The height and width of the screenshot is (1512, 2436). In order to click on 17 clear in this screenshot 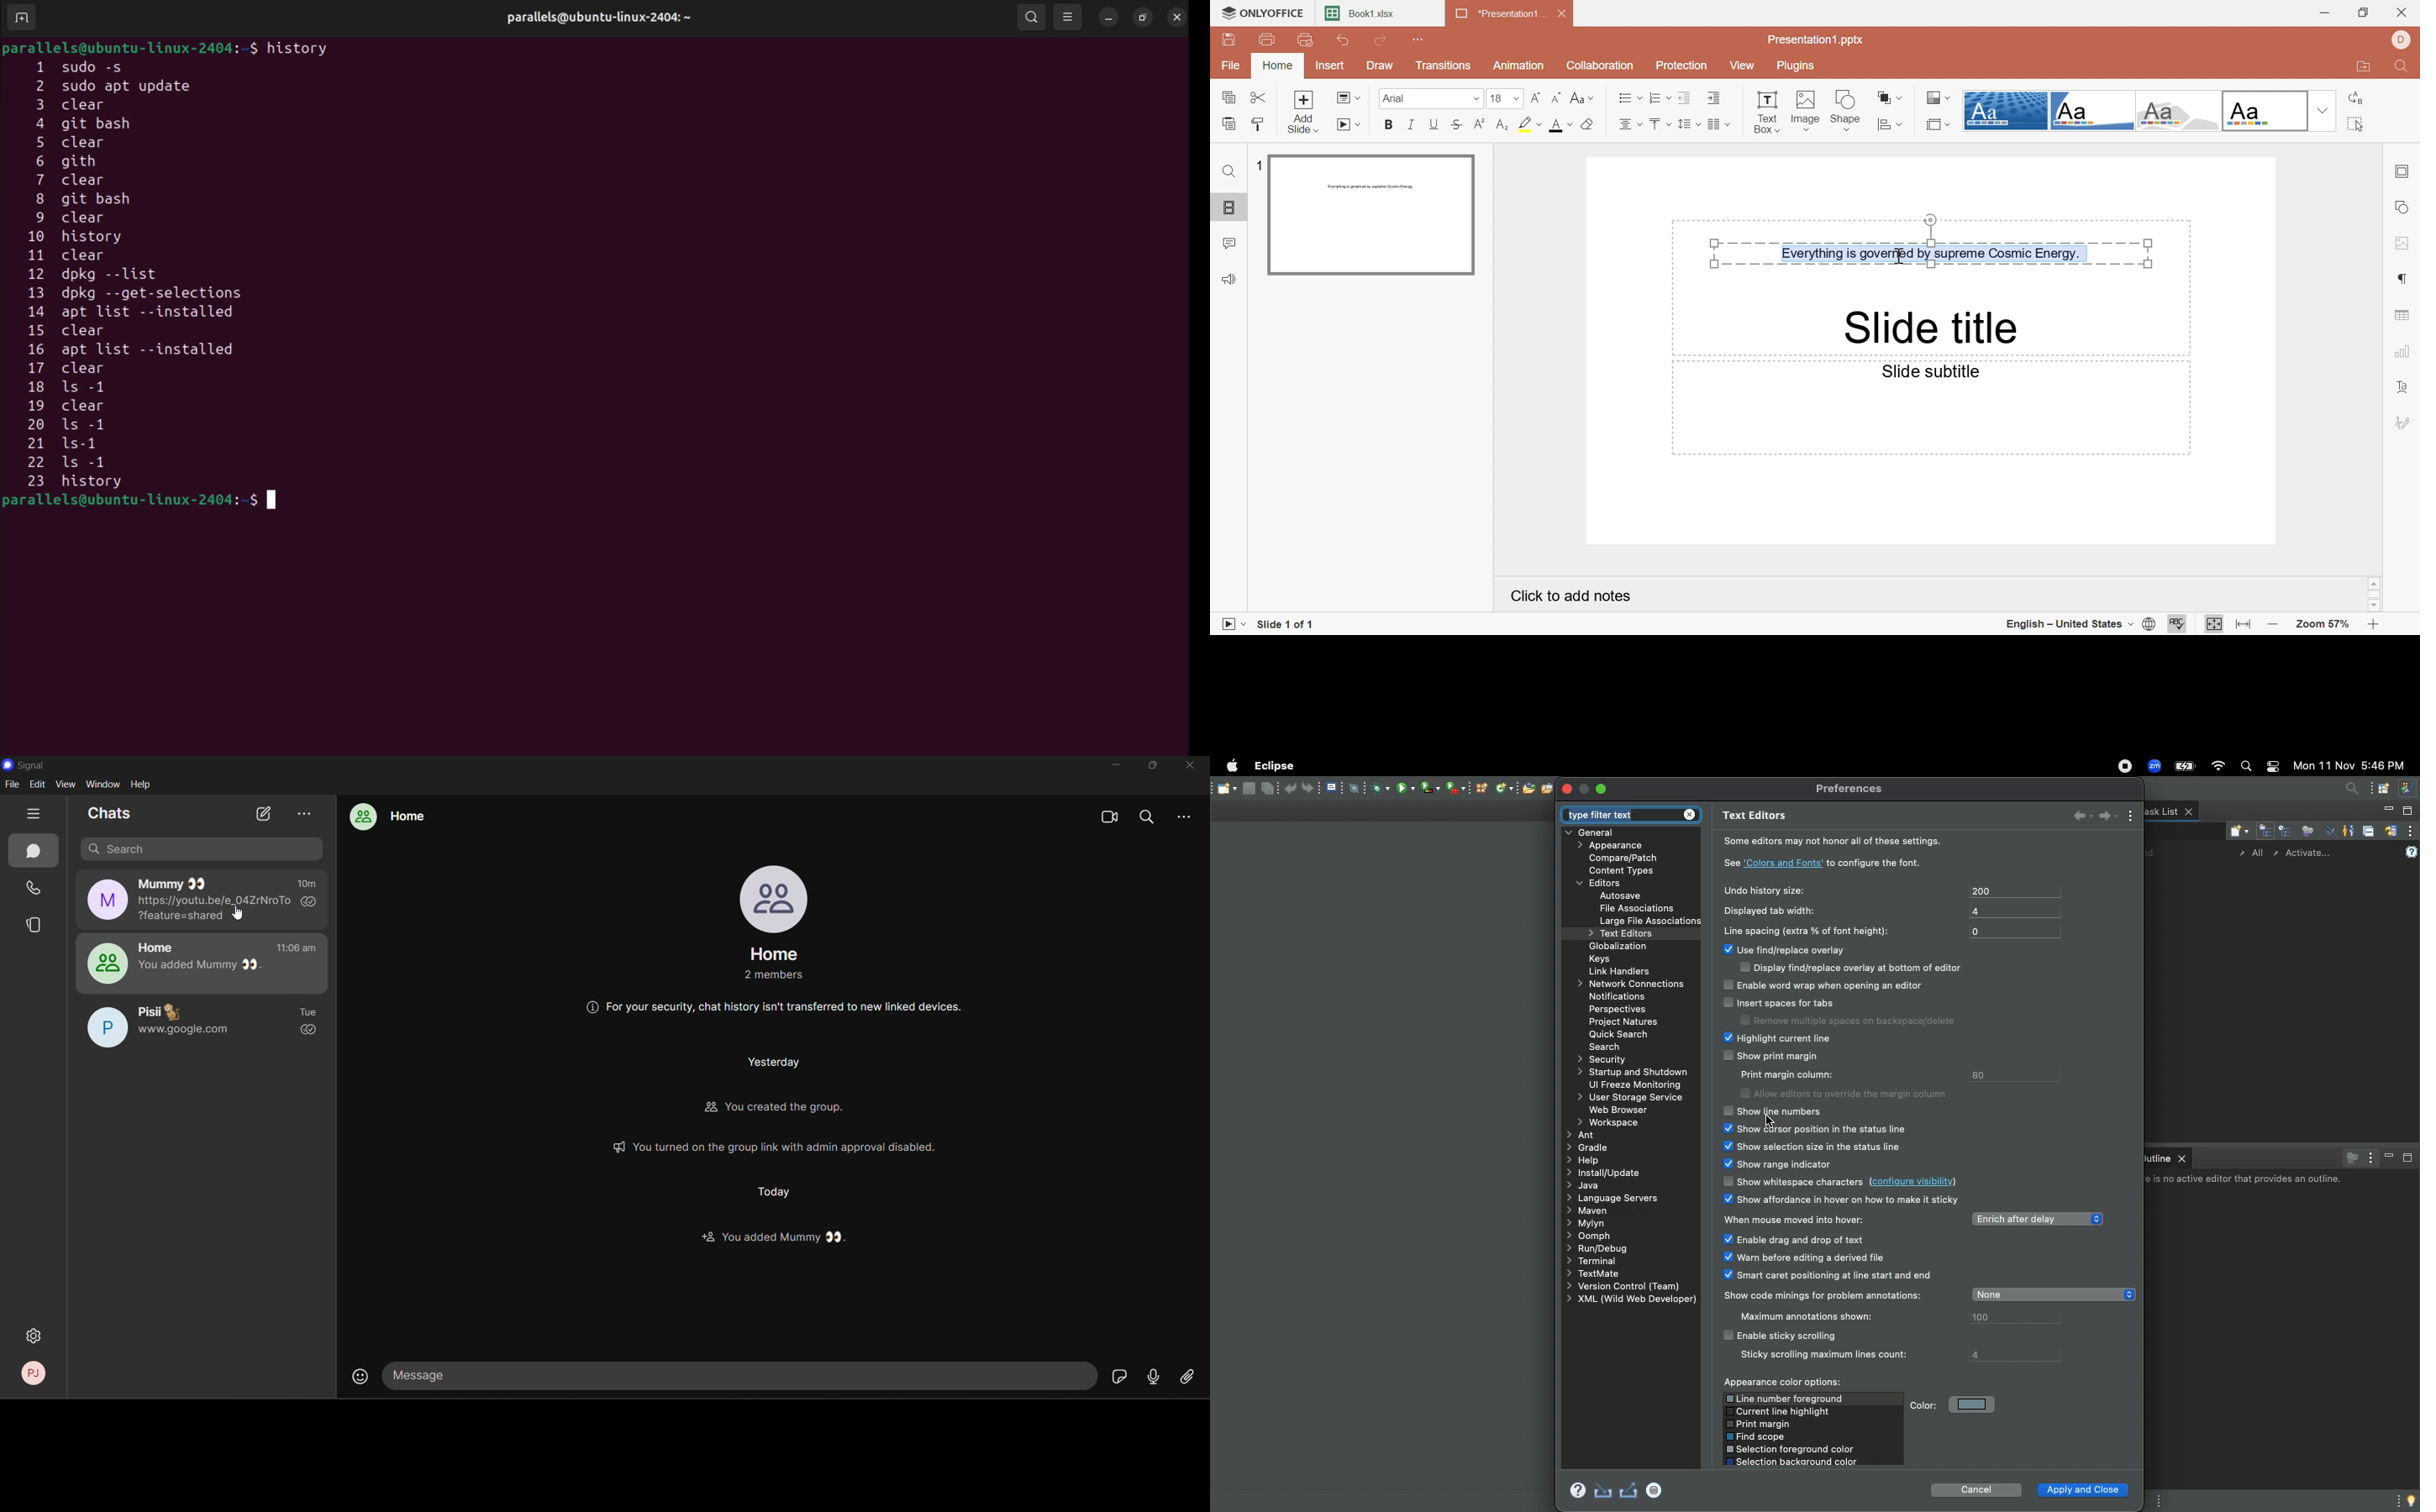, I will do `click(77, 370)`.